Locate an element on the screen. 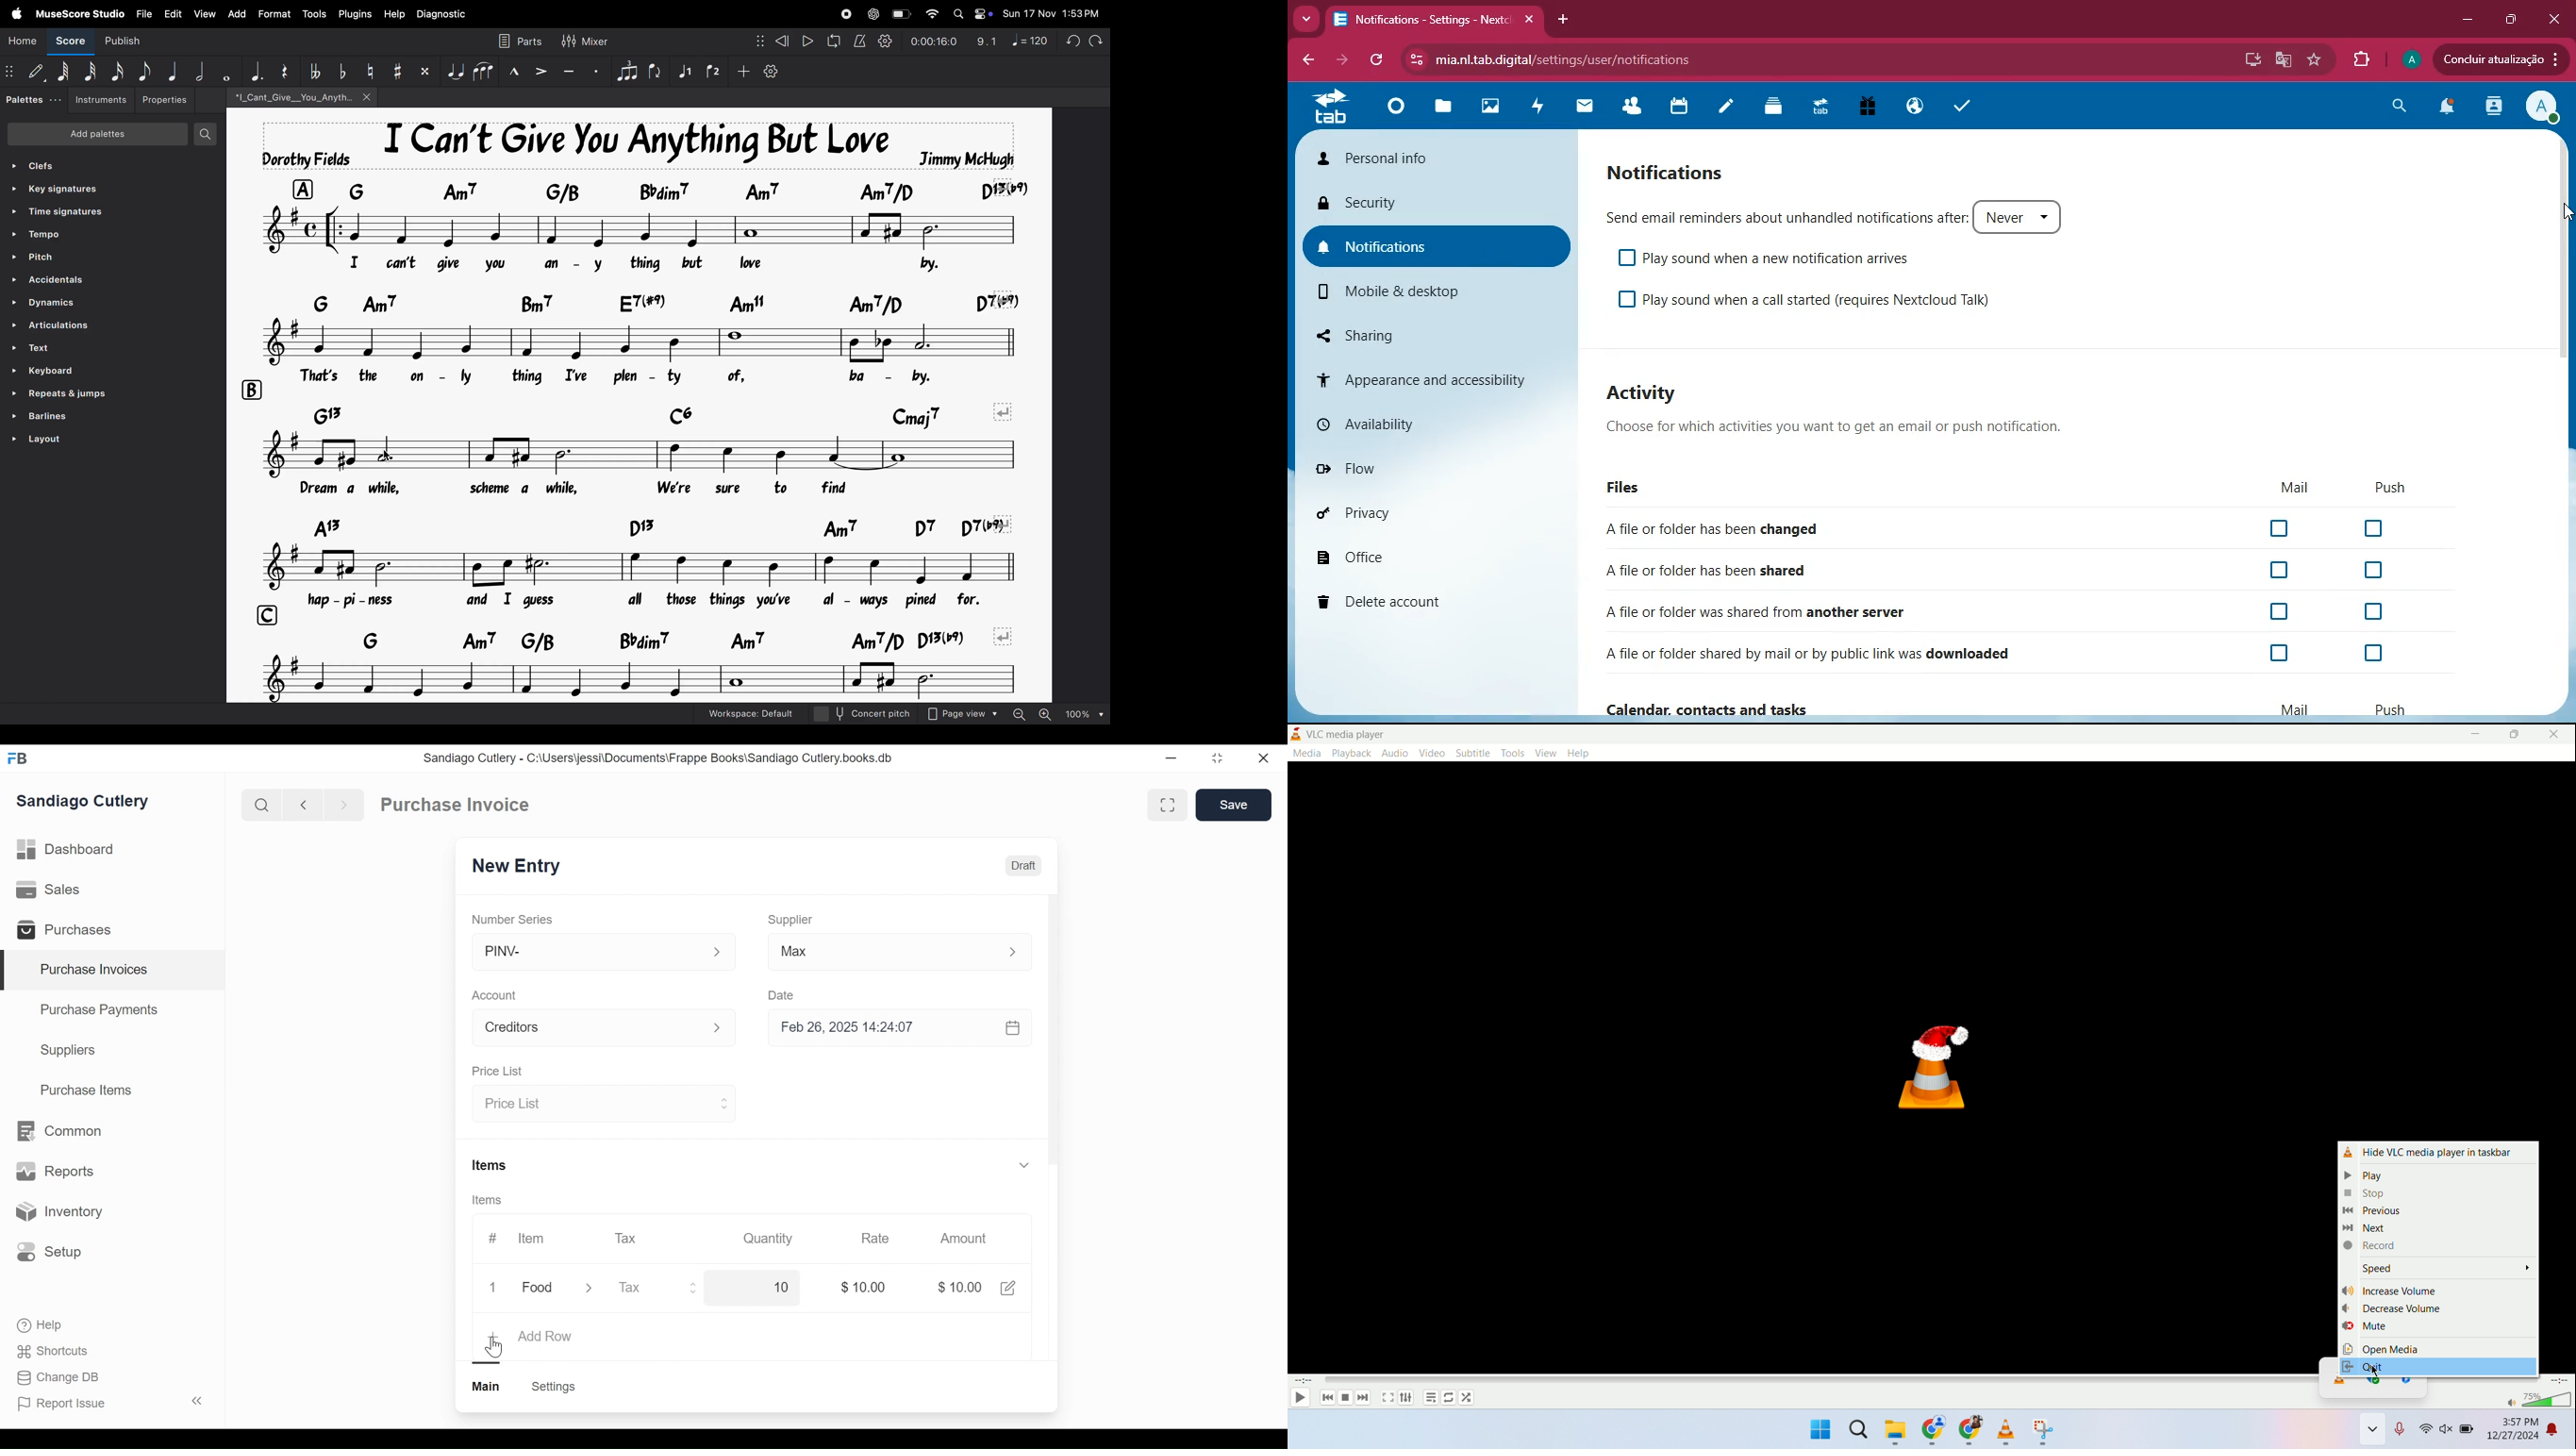  Notifications - Settings - Nextc  is located at coordinates (1432, 21).